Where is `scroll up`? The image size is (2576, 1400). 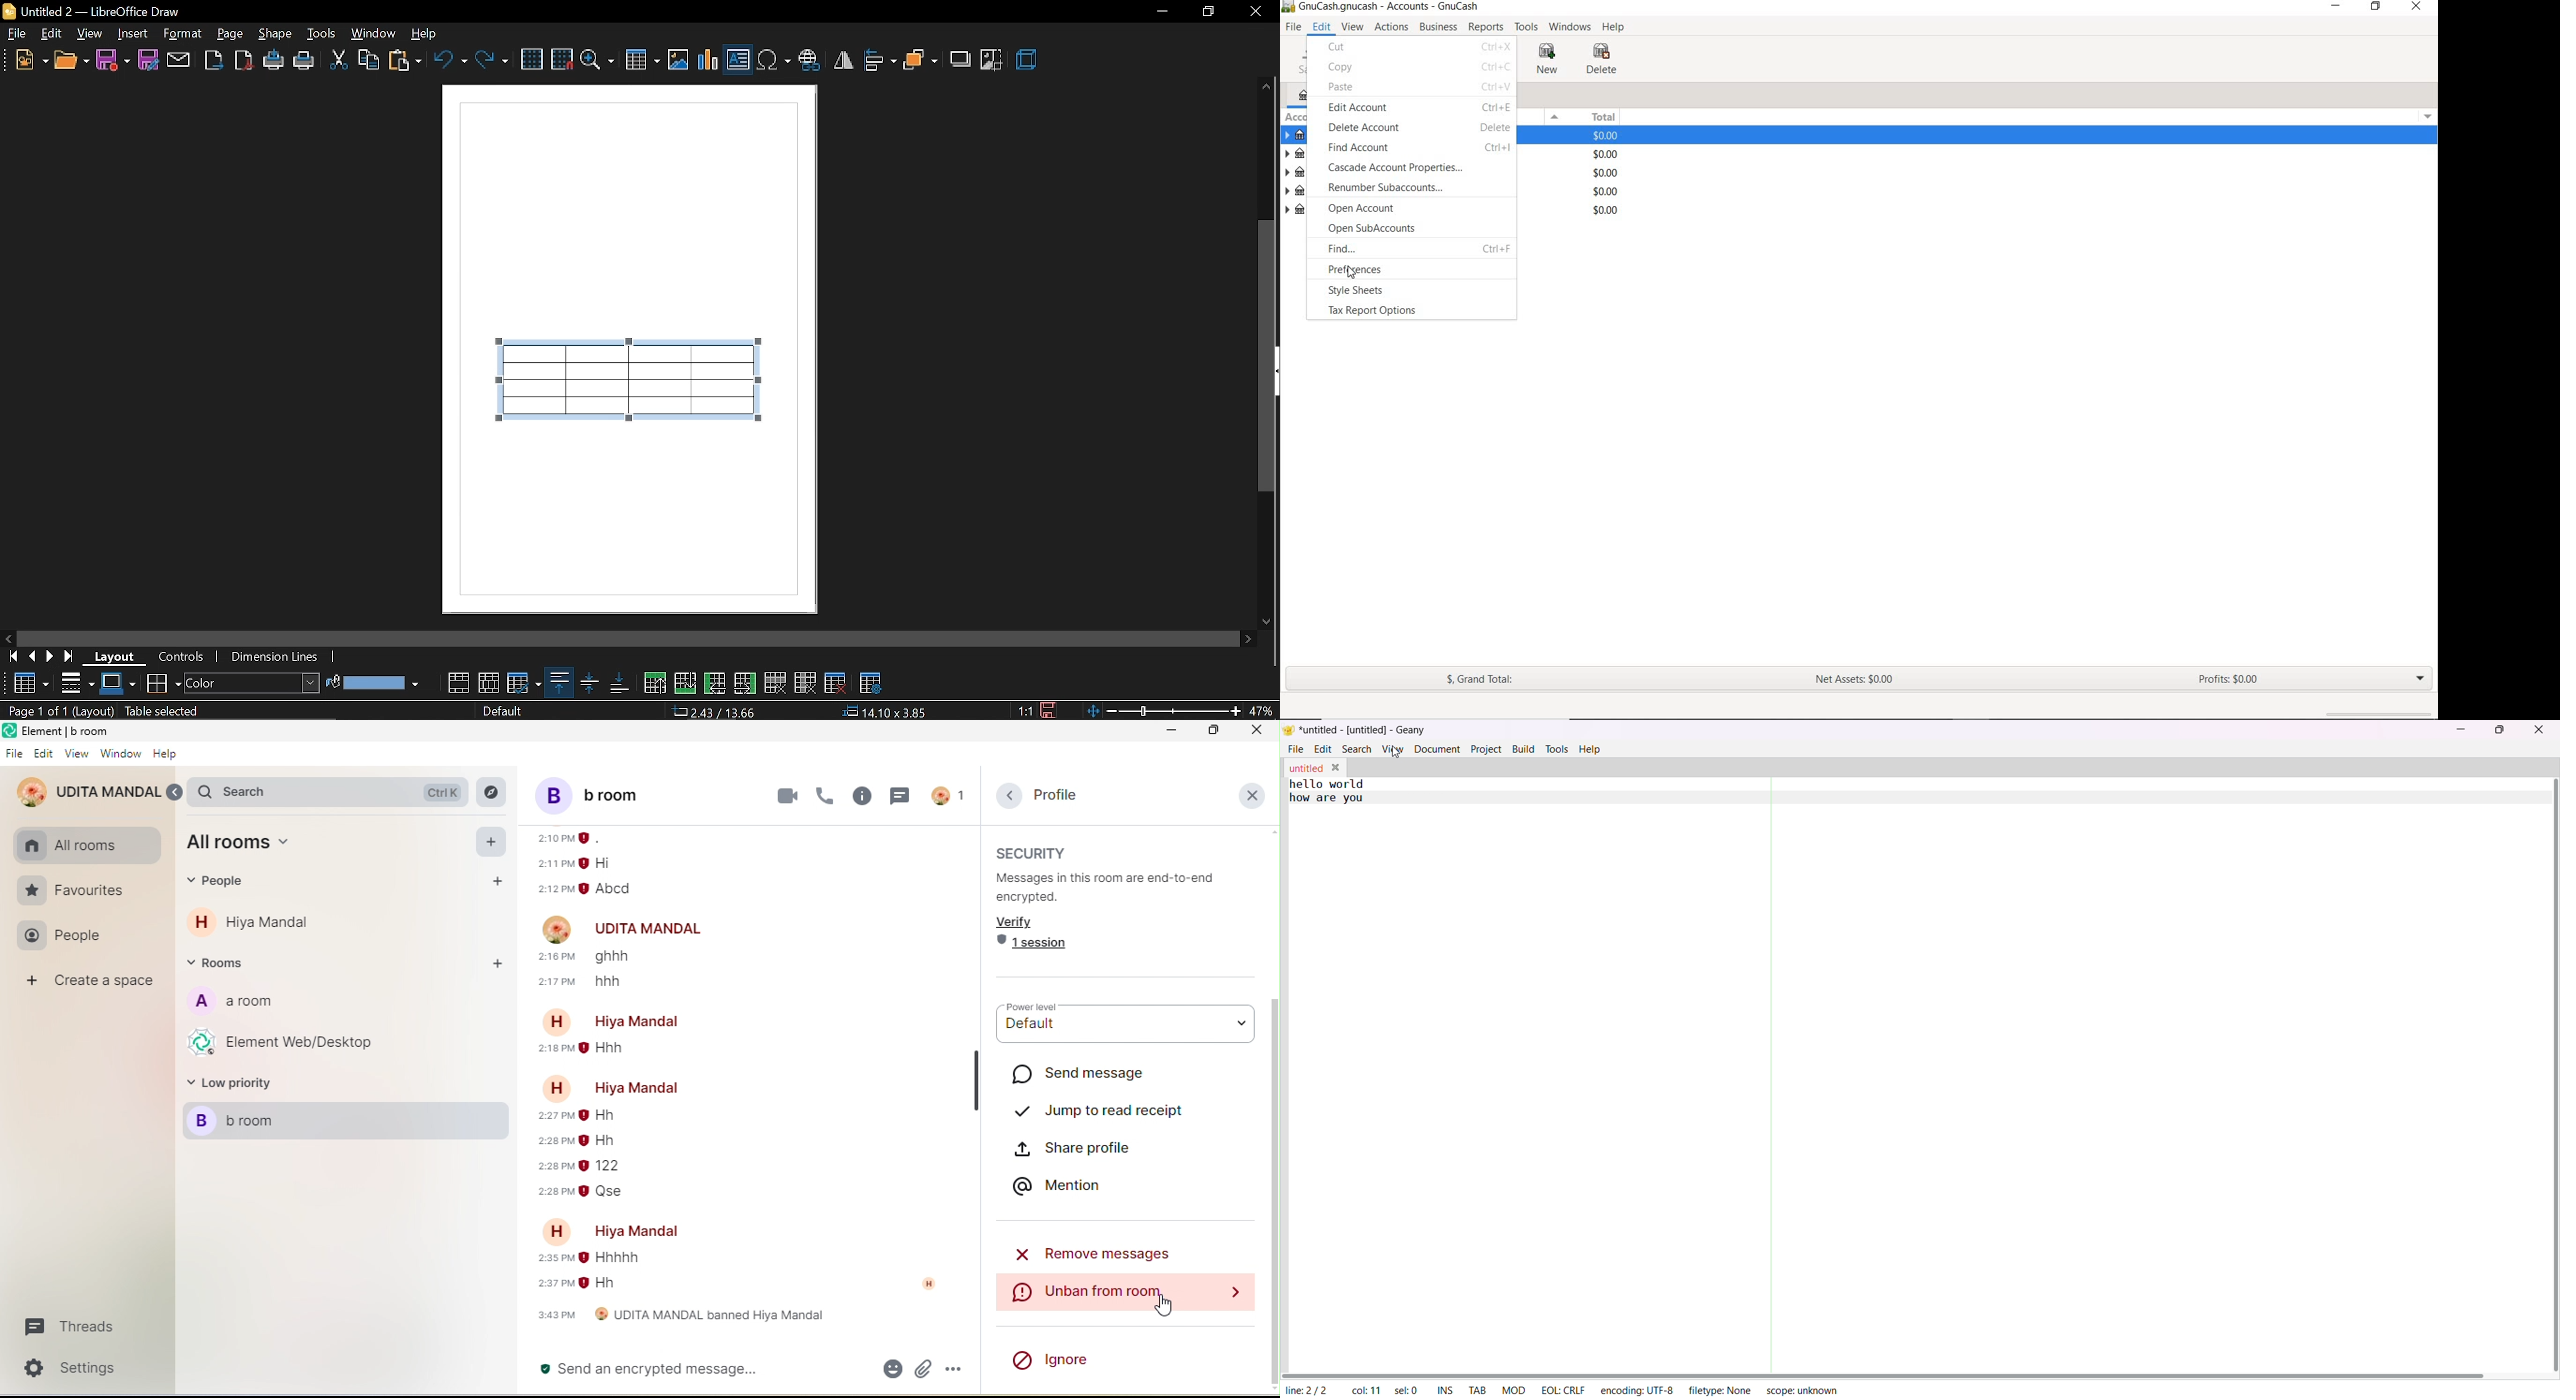
scroll up is located at coordinates (1272, 832).